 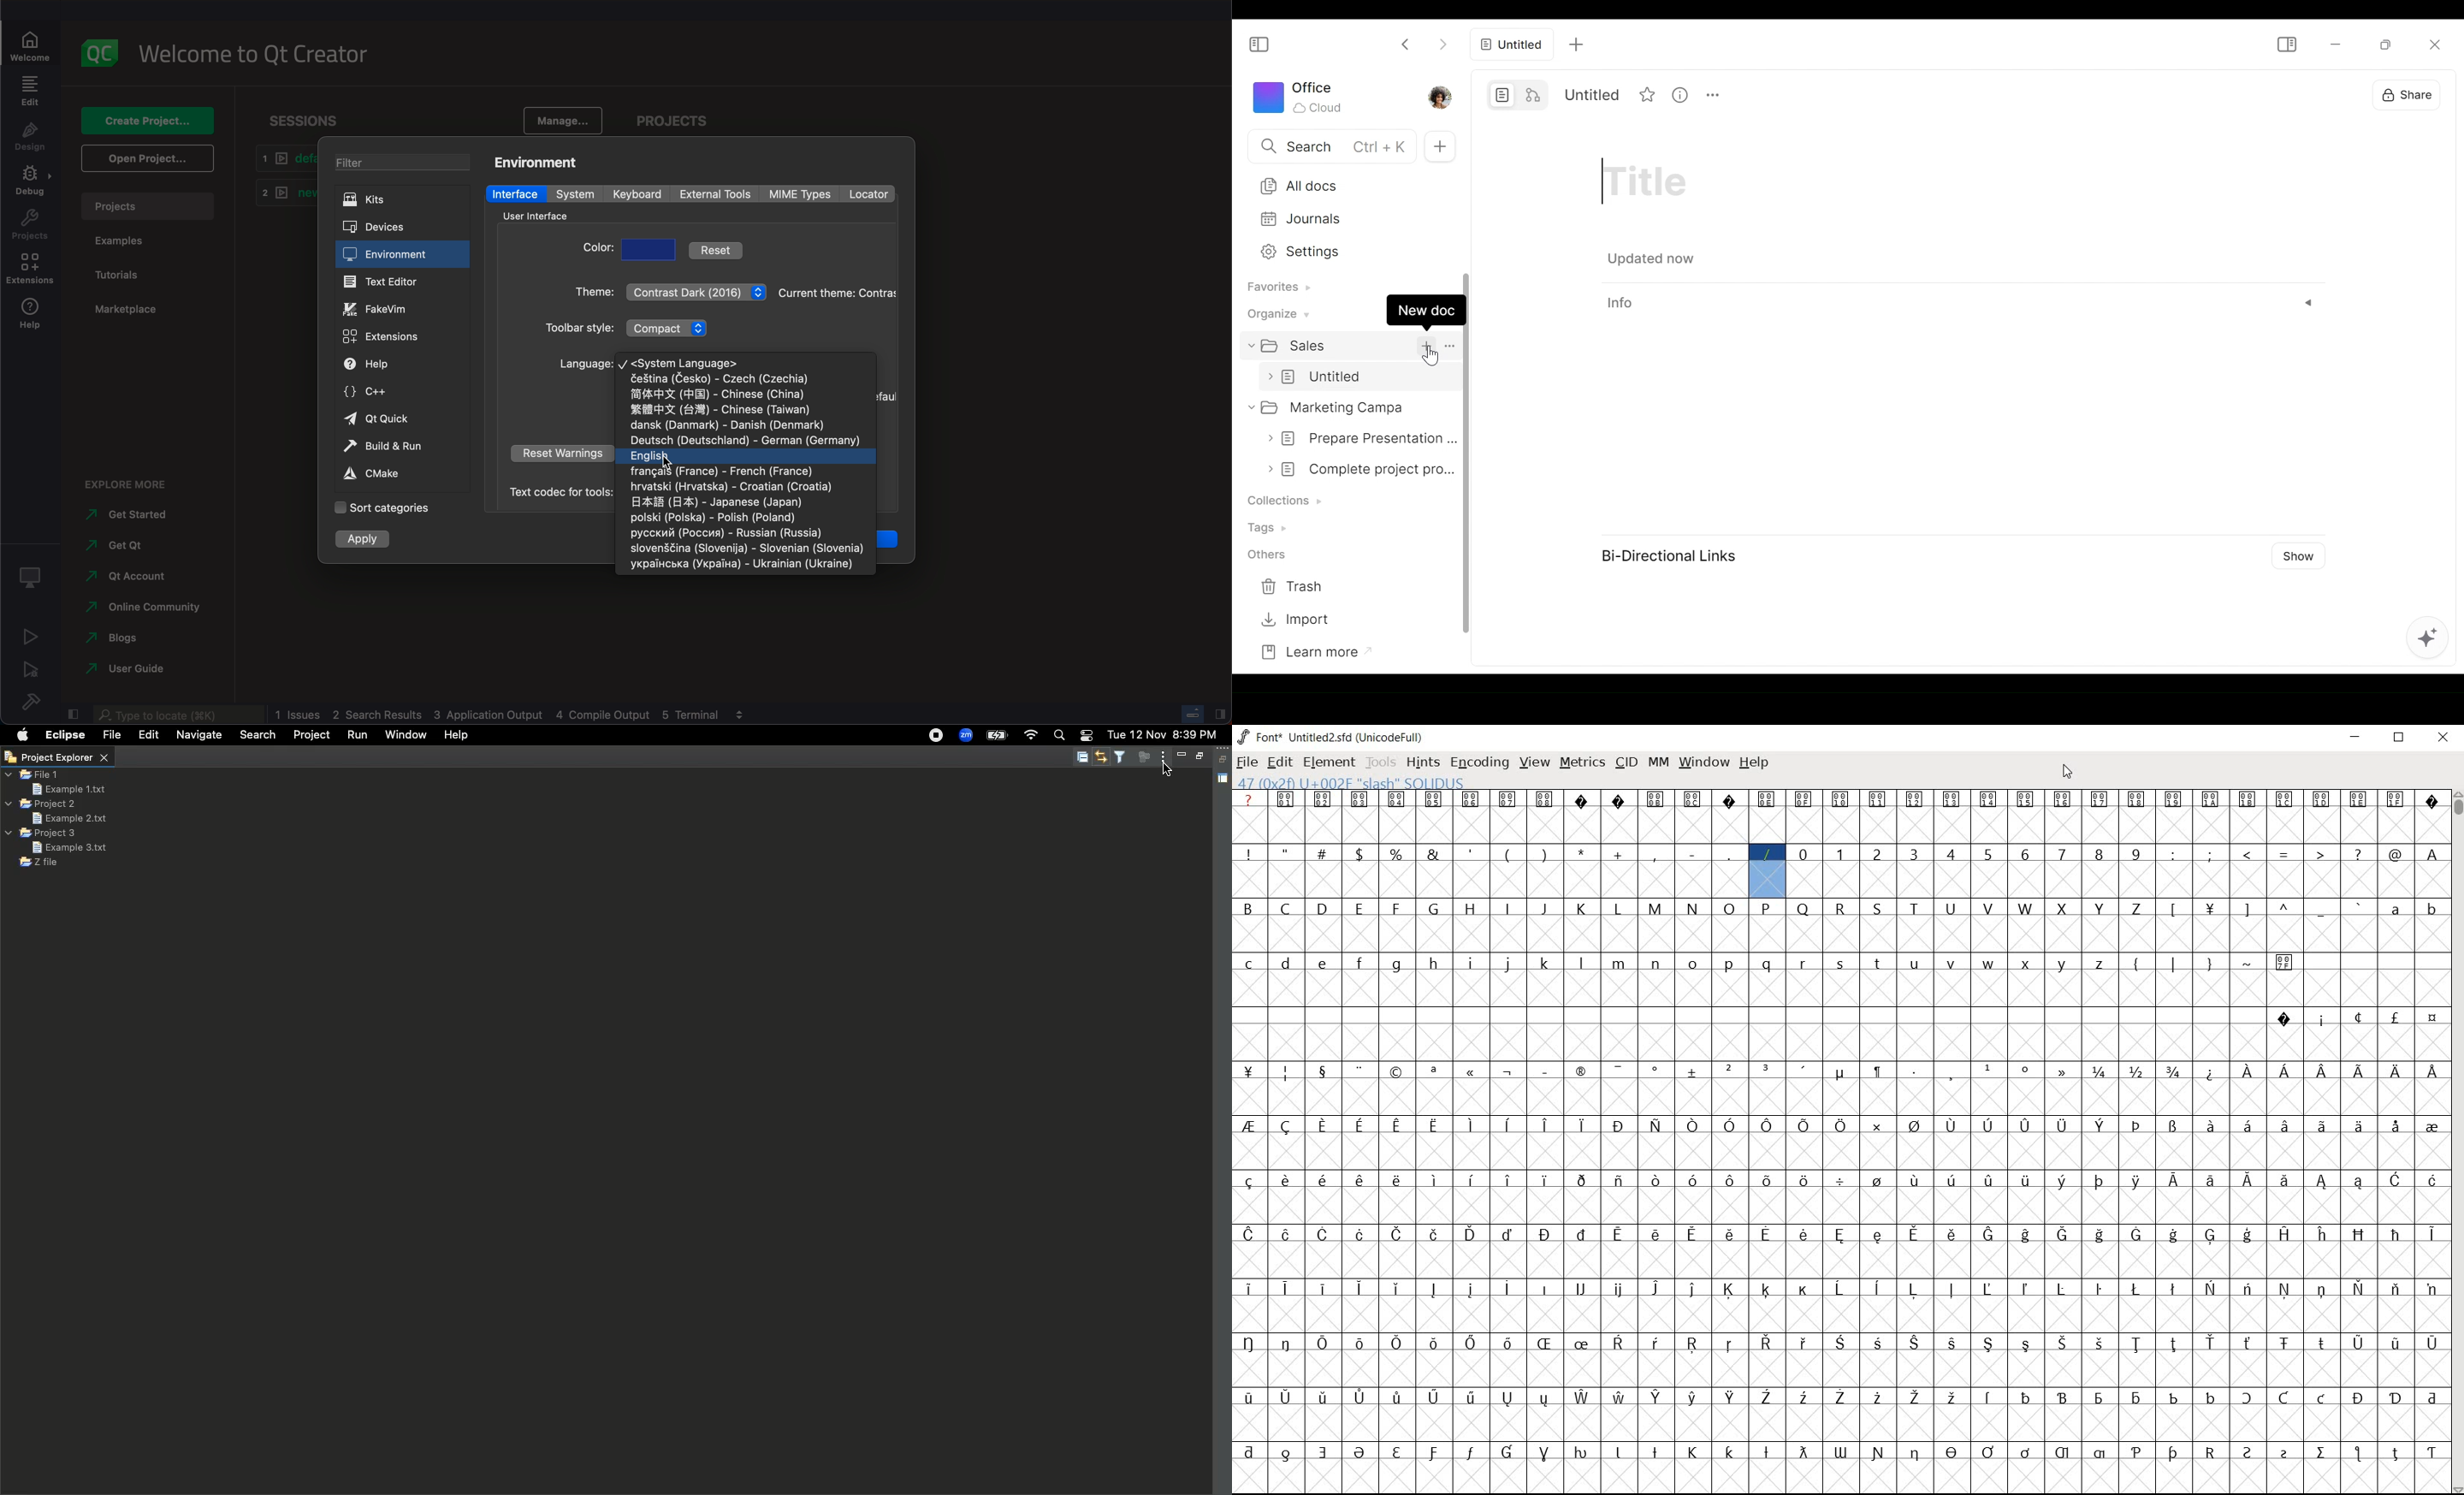 What do you see at coordinates (2063, 965) in the screenshot?
I see `glyph` at bounding box center [2063, 965].